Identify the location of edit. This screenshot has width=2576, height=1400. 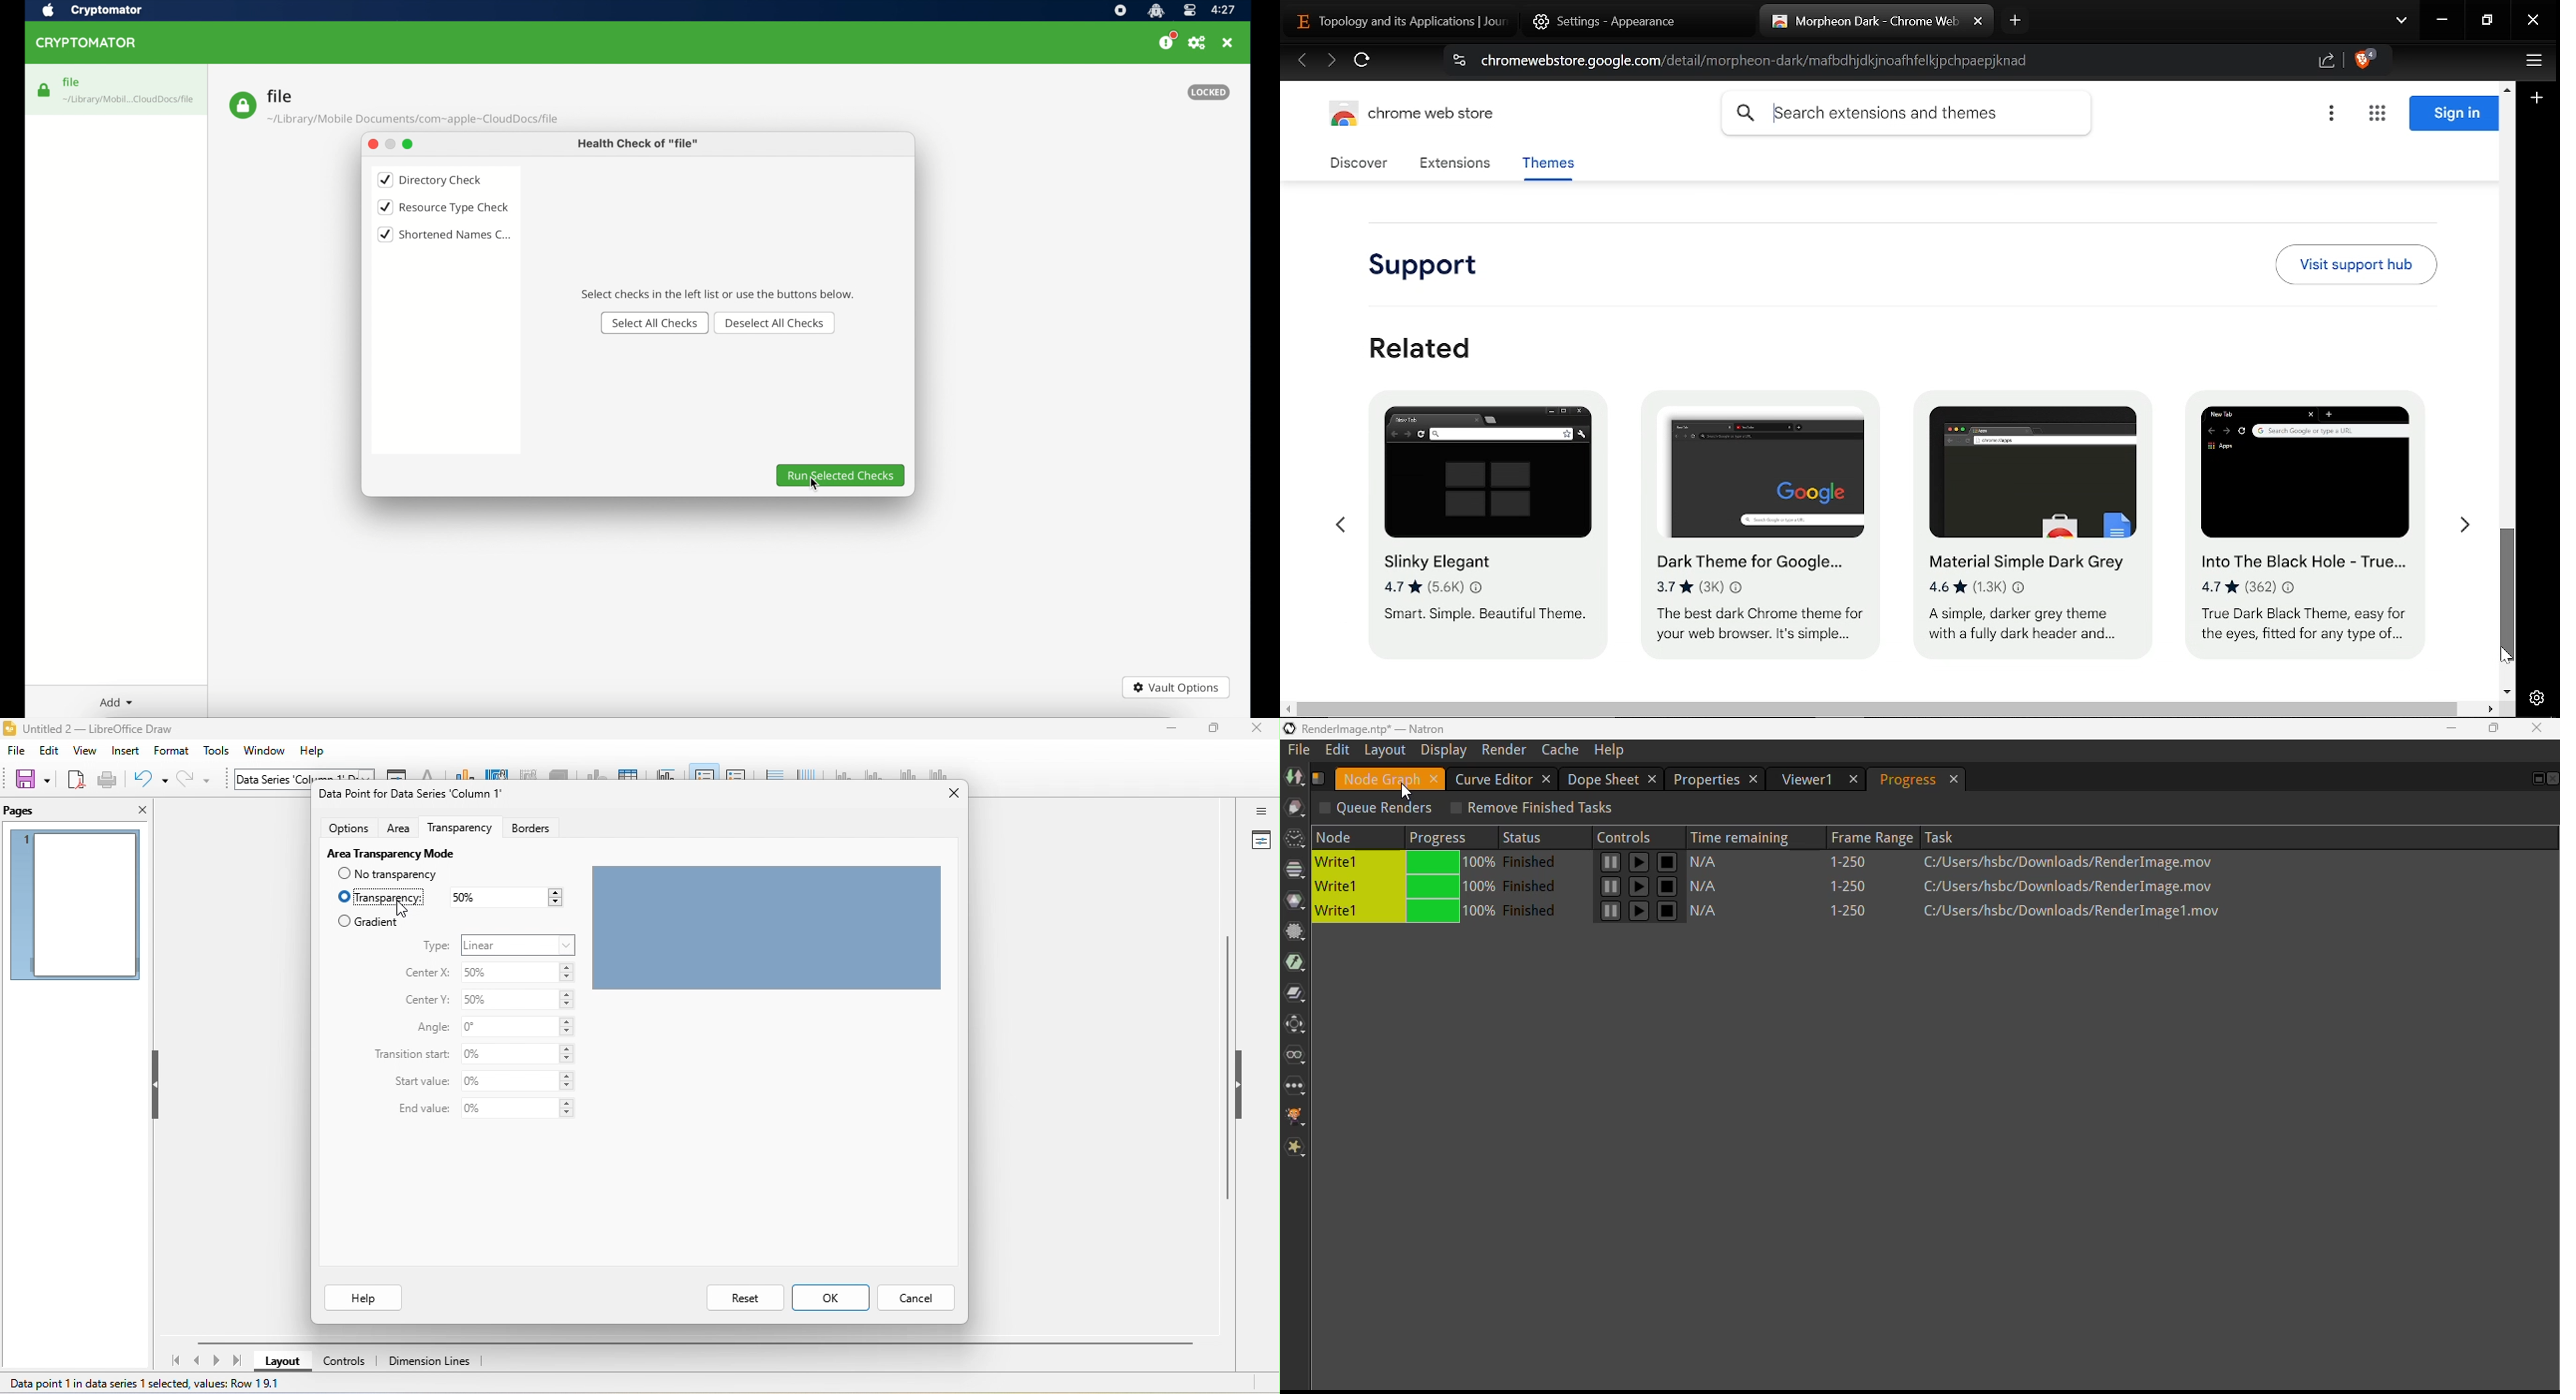
(49, 752).